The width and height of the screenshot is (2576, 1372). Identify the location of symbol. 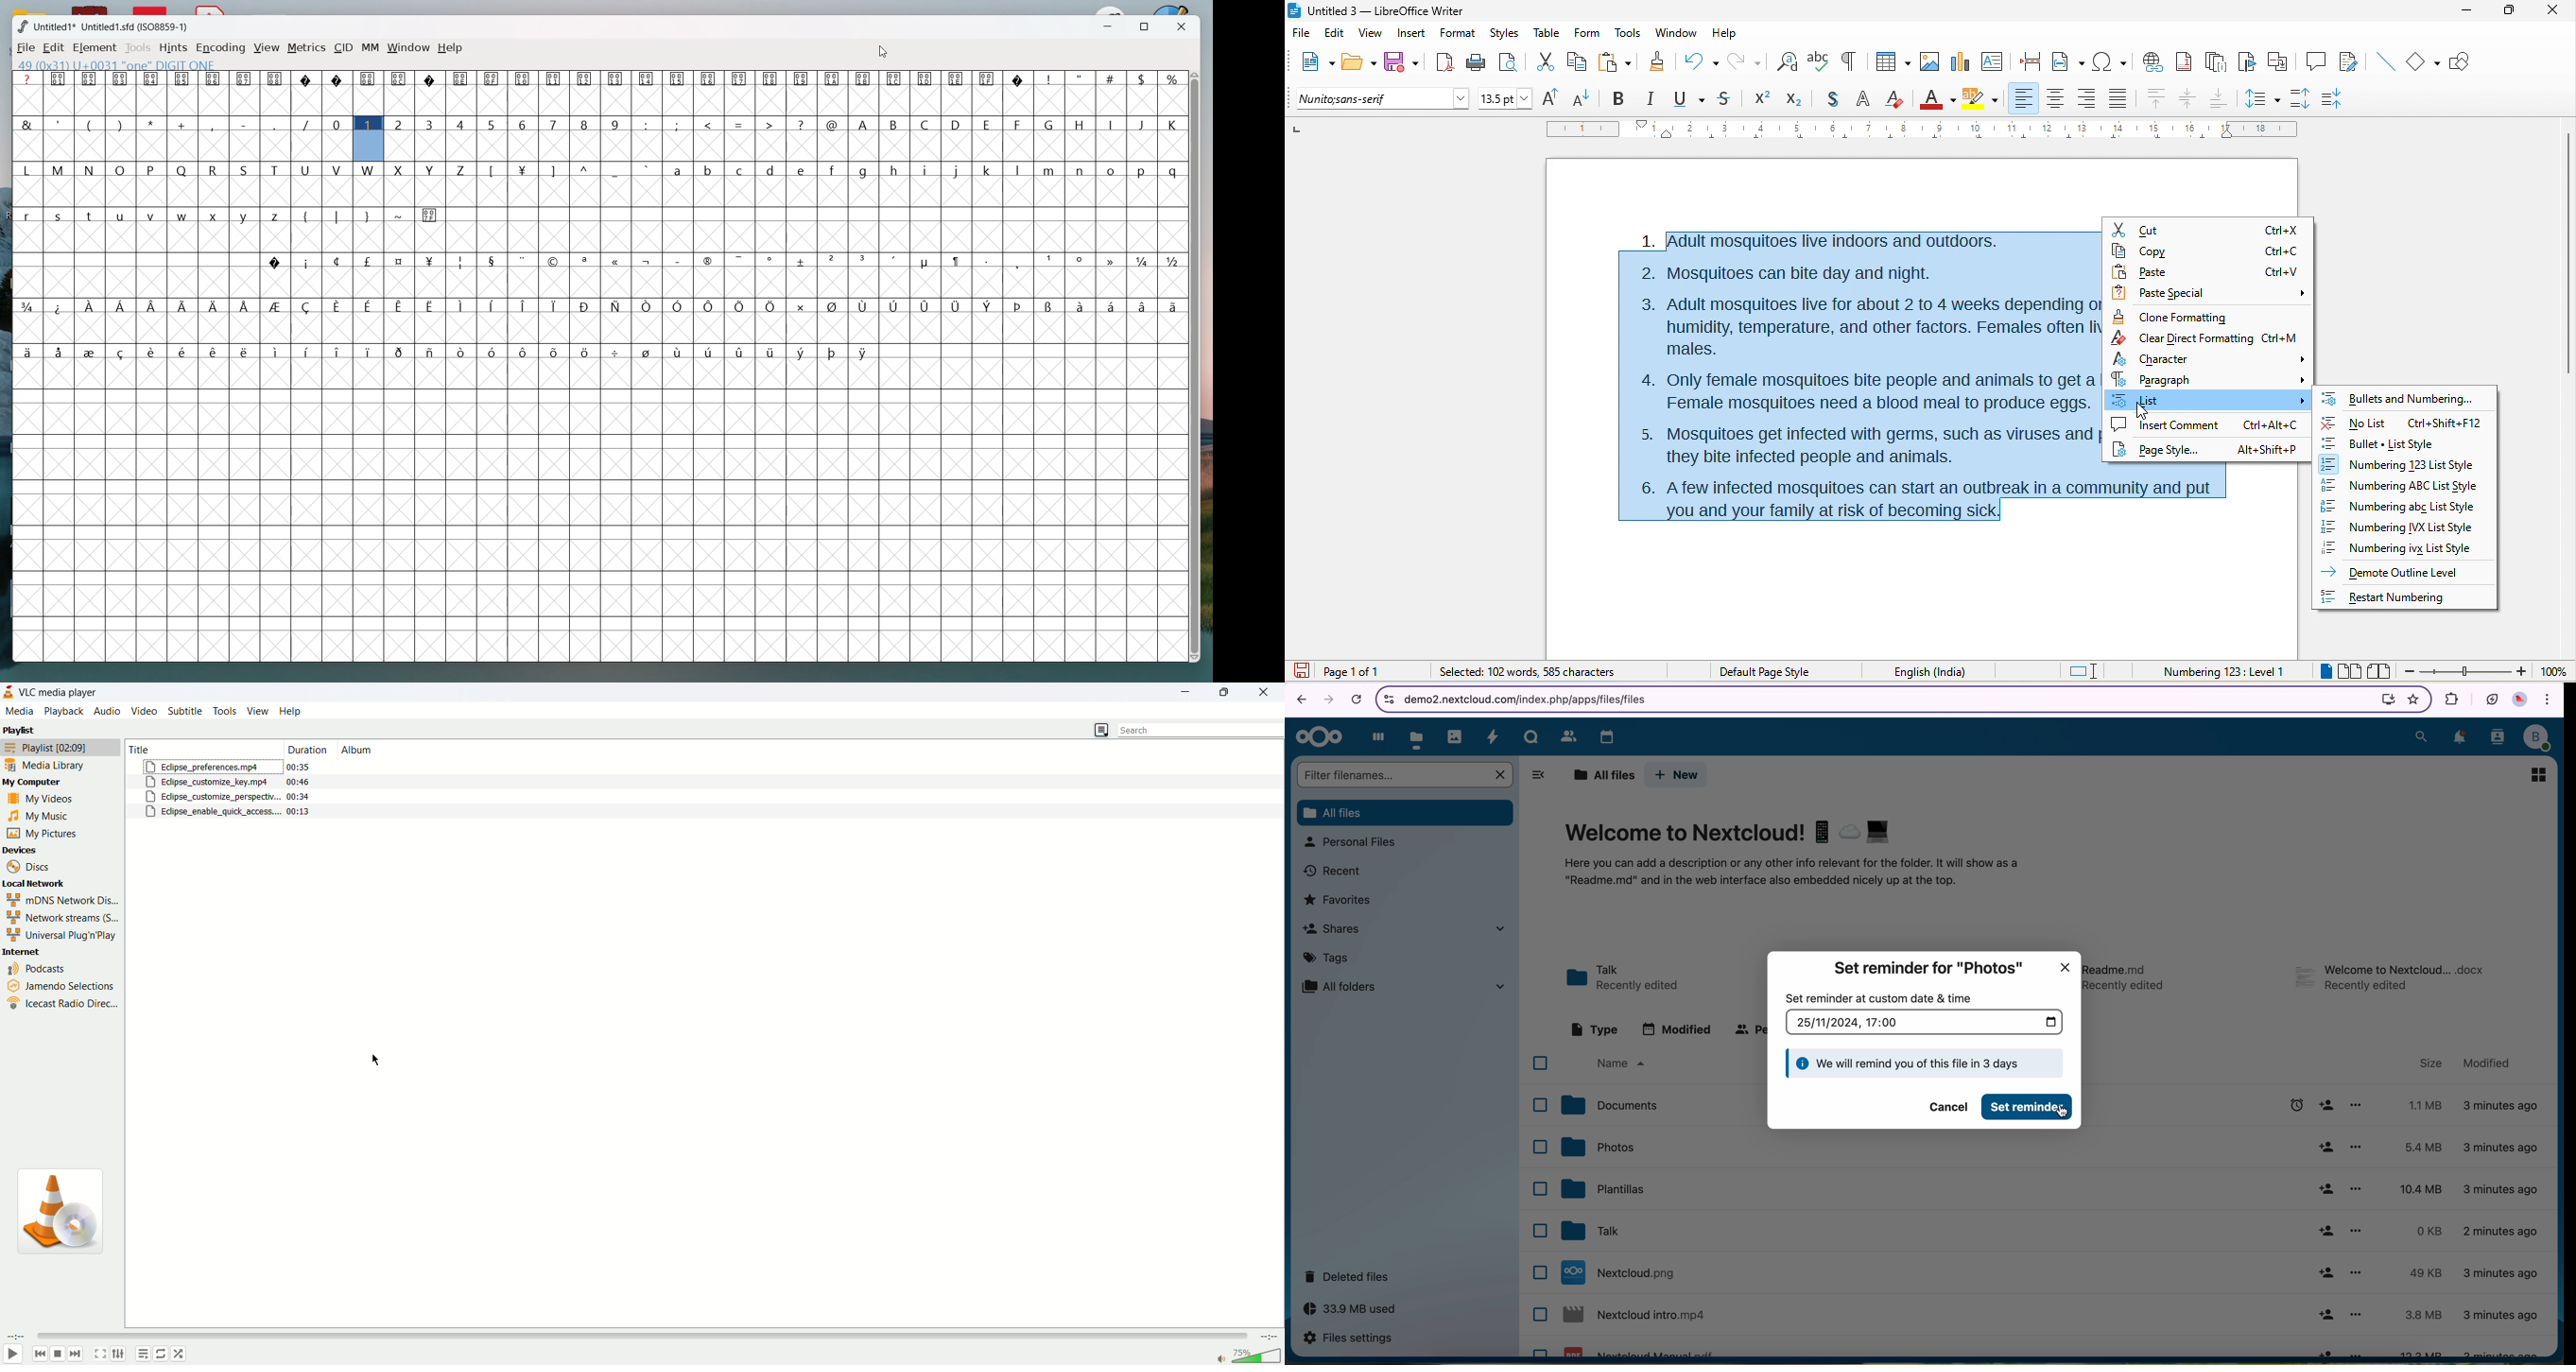
(801, 306).